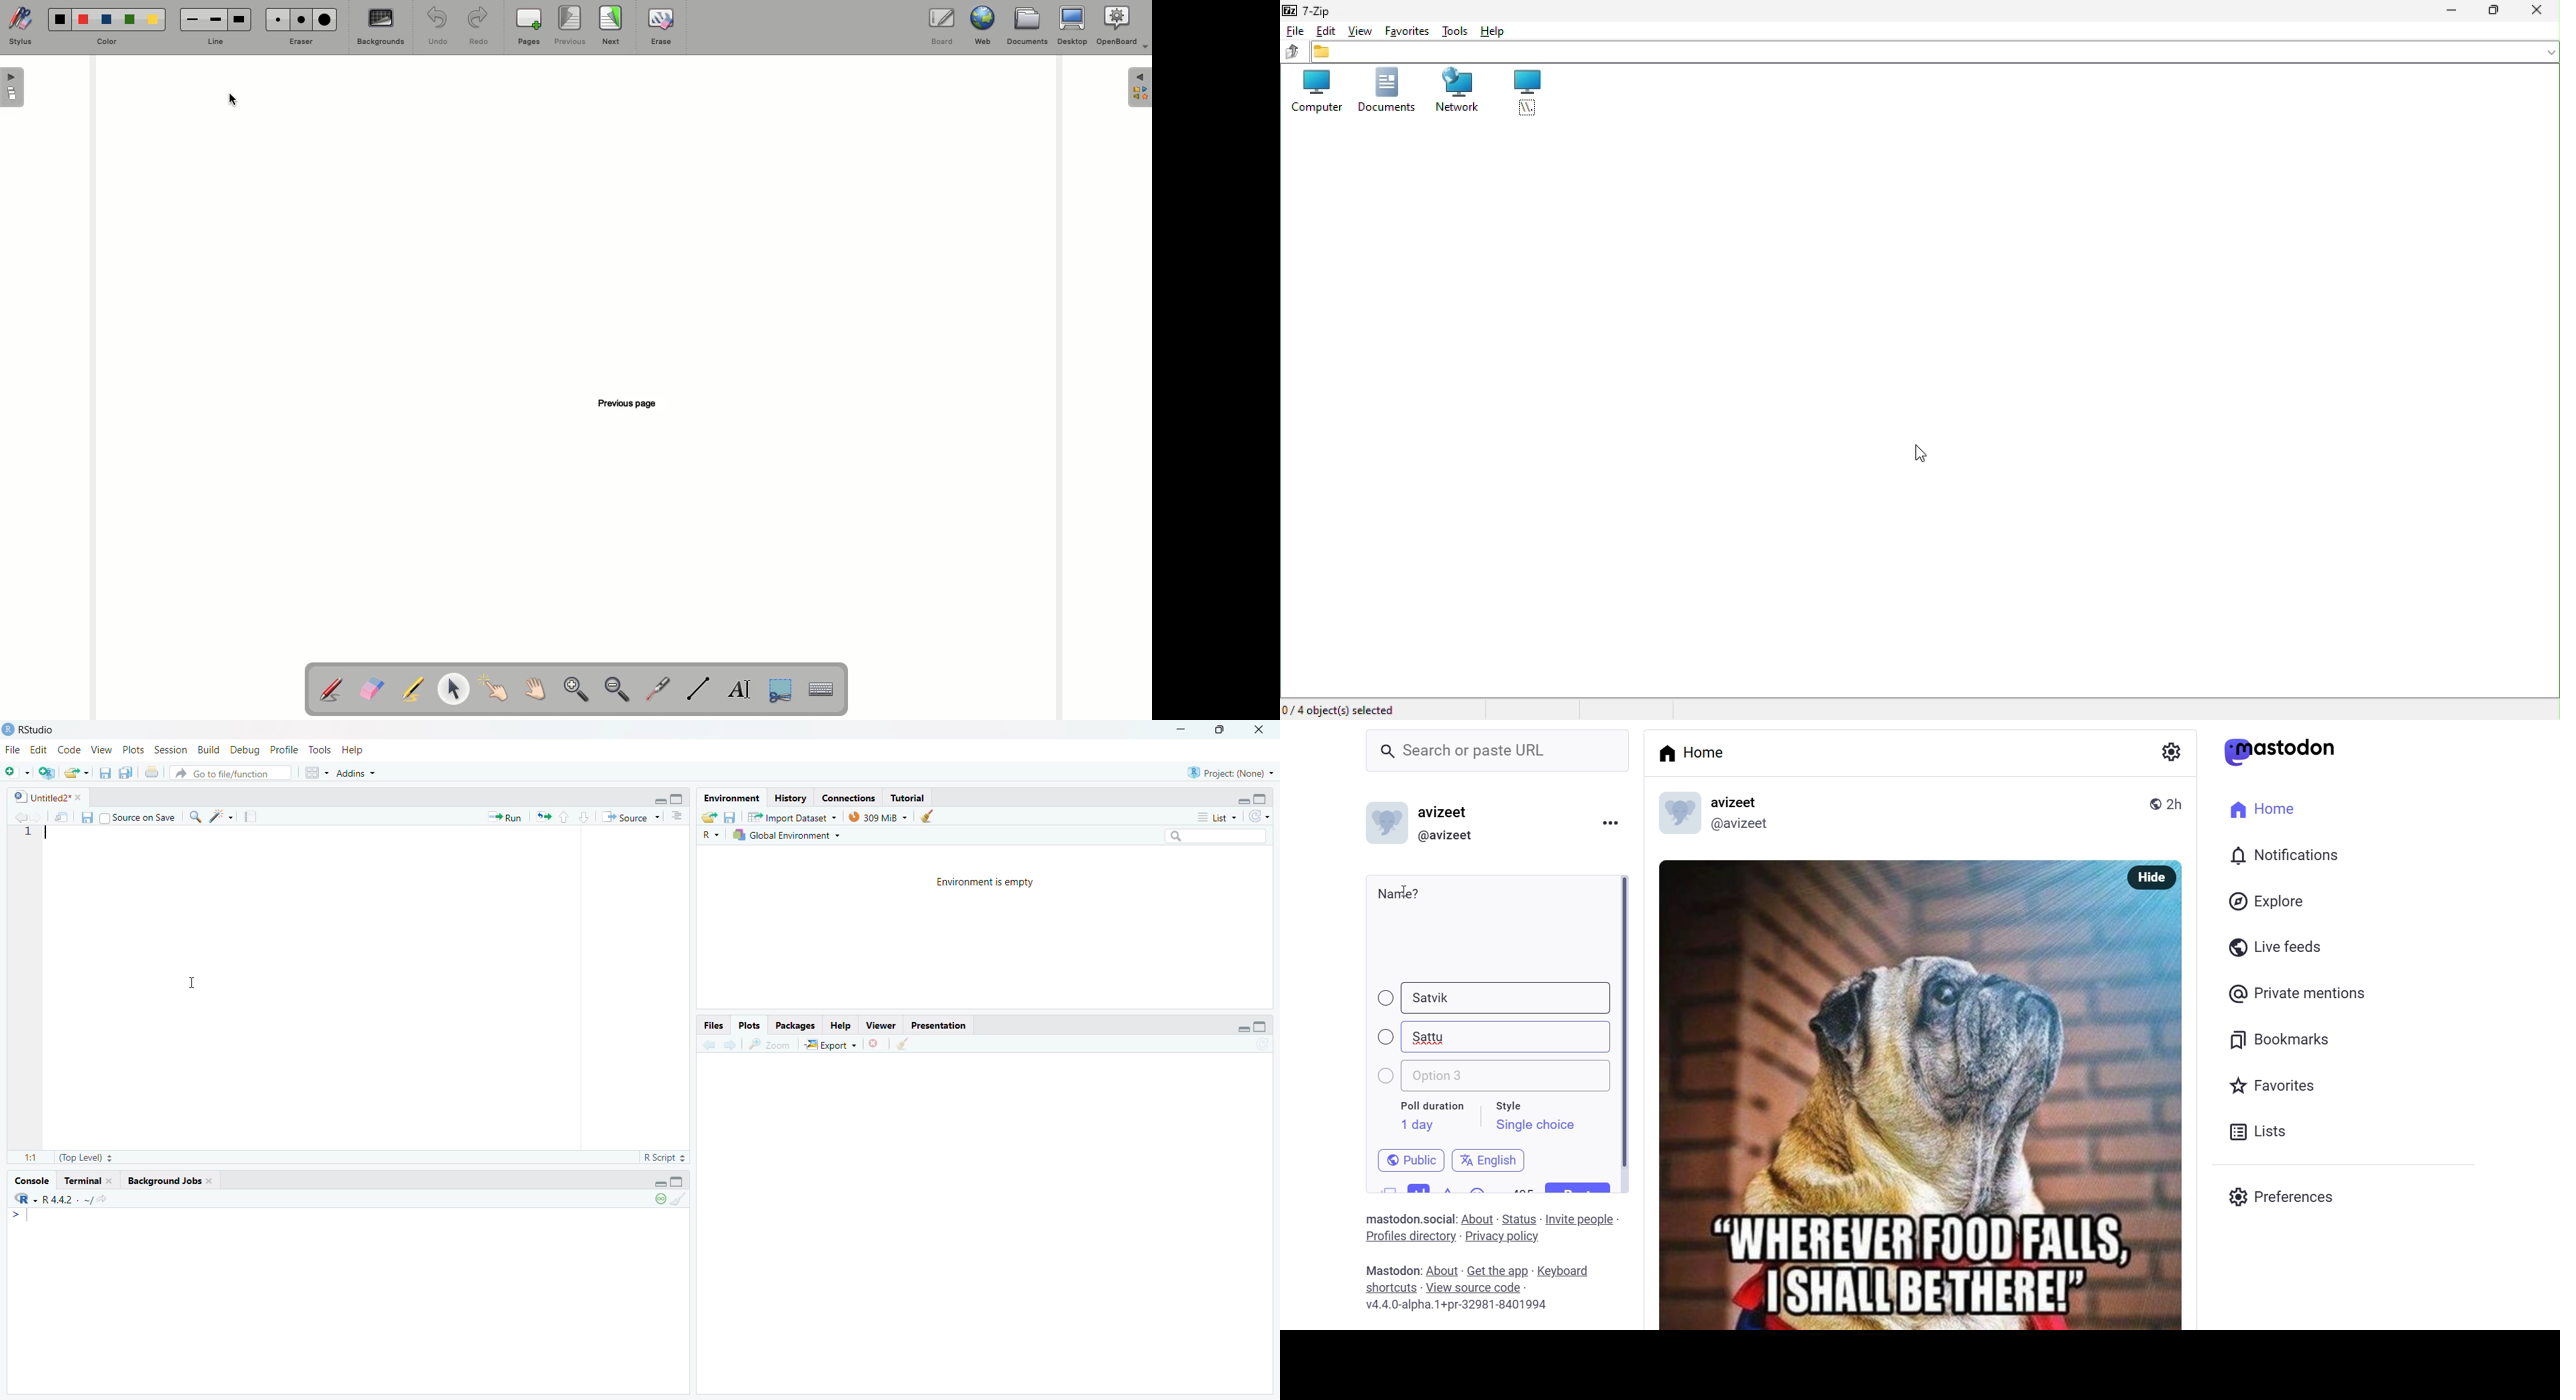  What do you see at coordinates (1212, 816) in the screenshot?
I see `List ~` at bounding box center [1212, 816].